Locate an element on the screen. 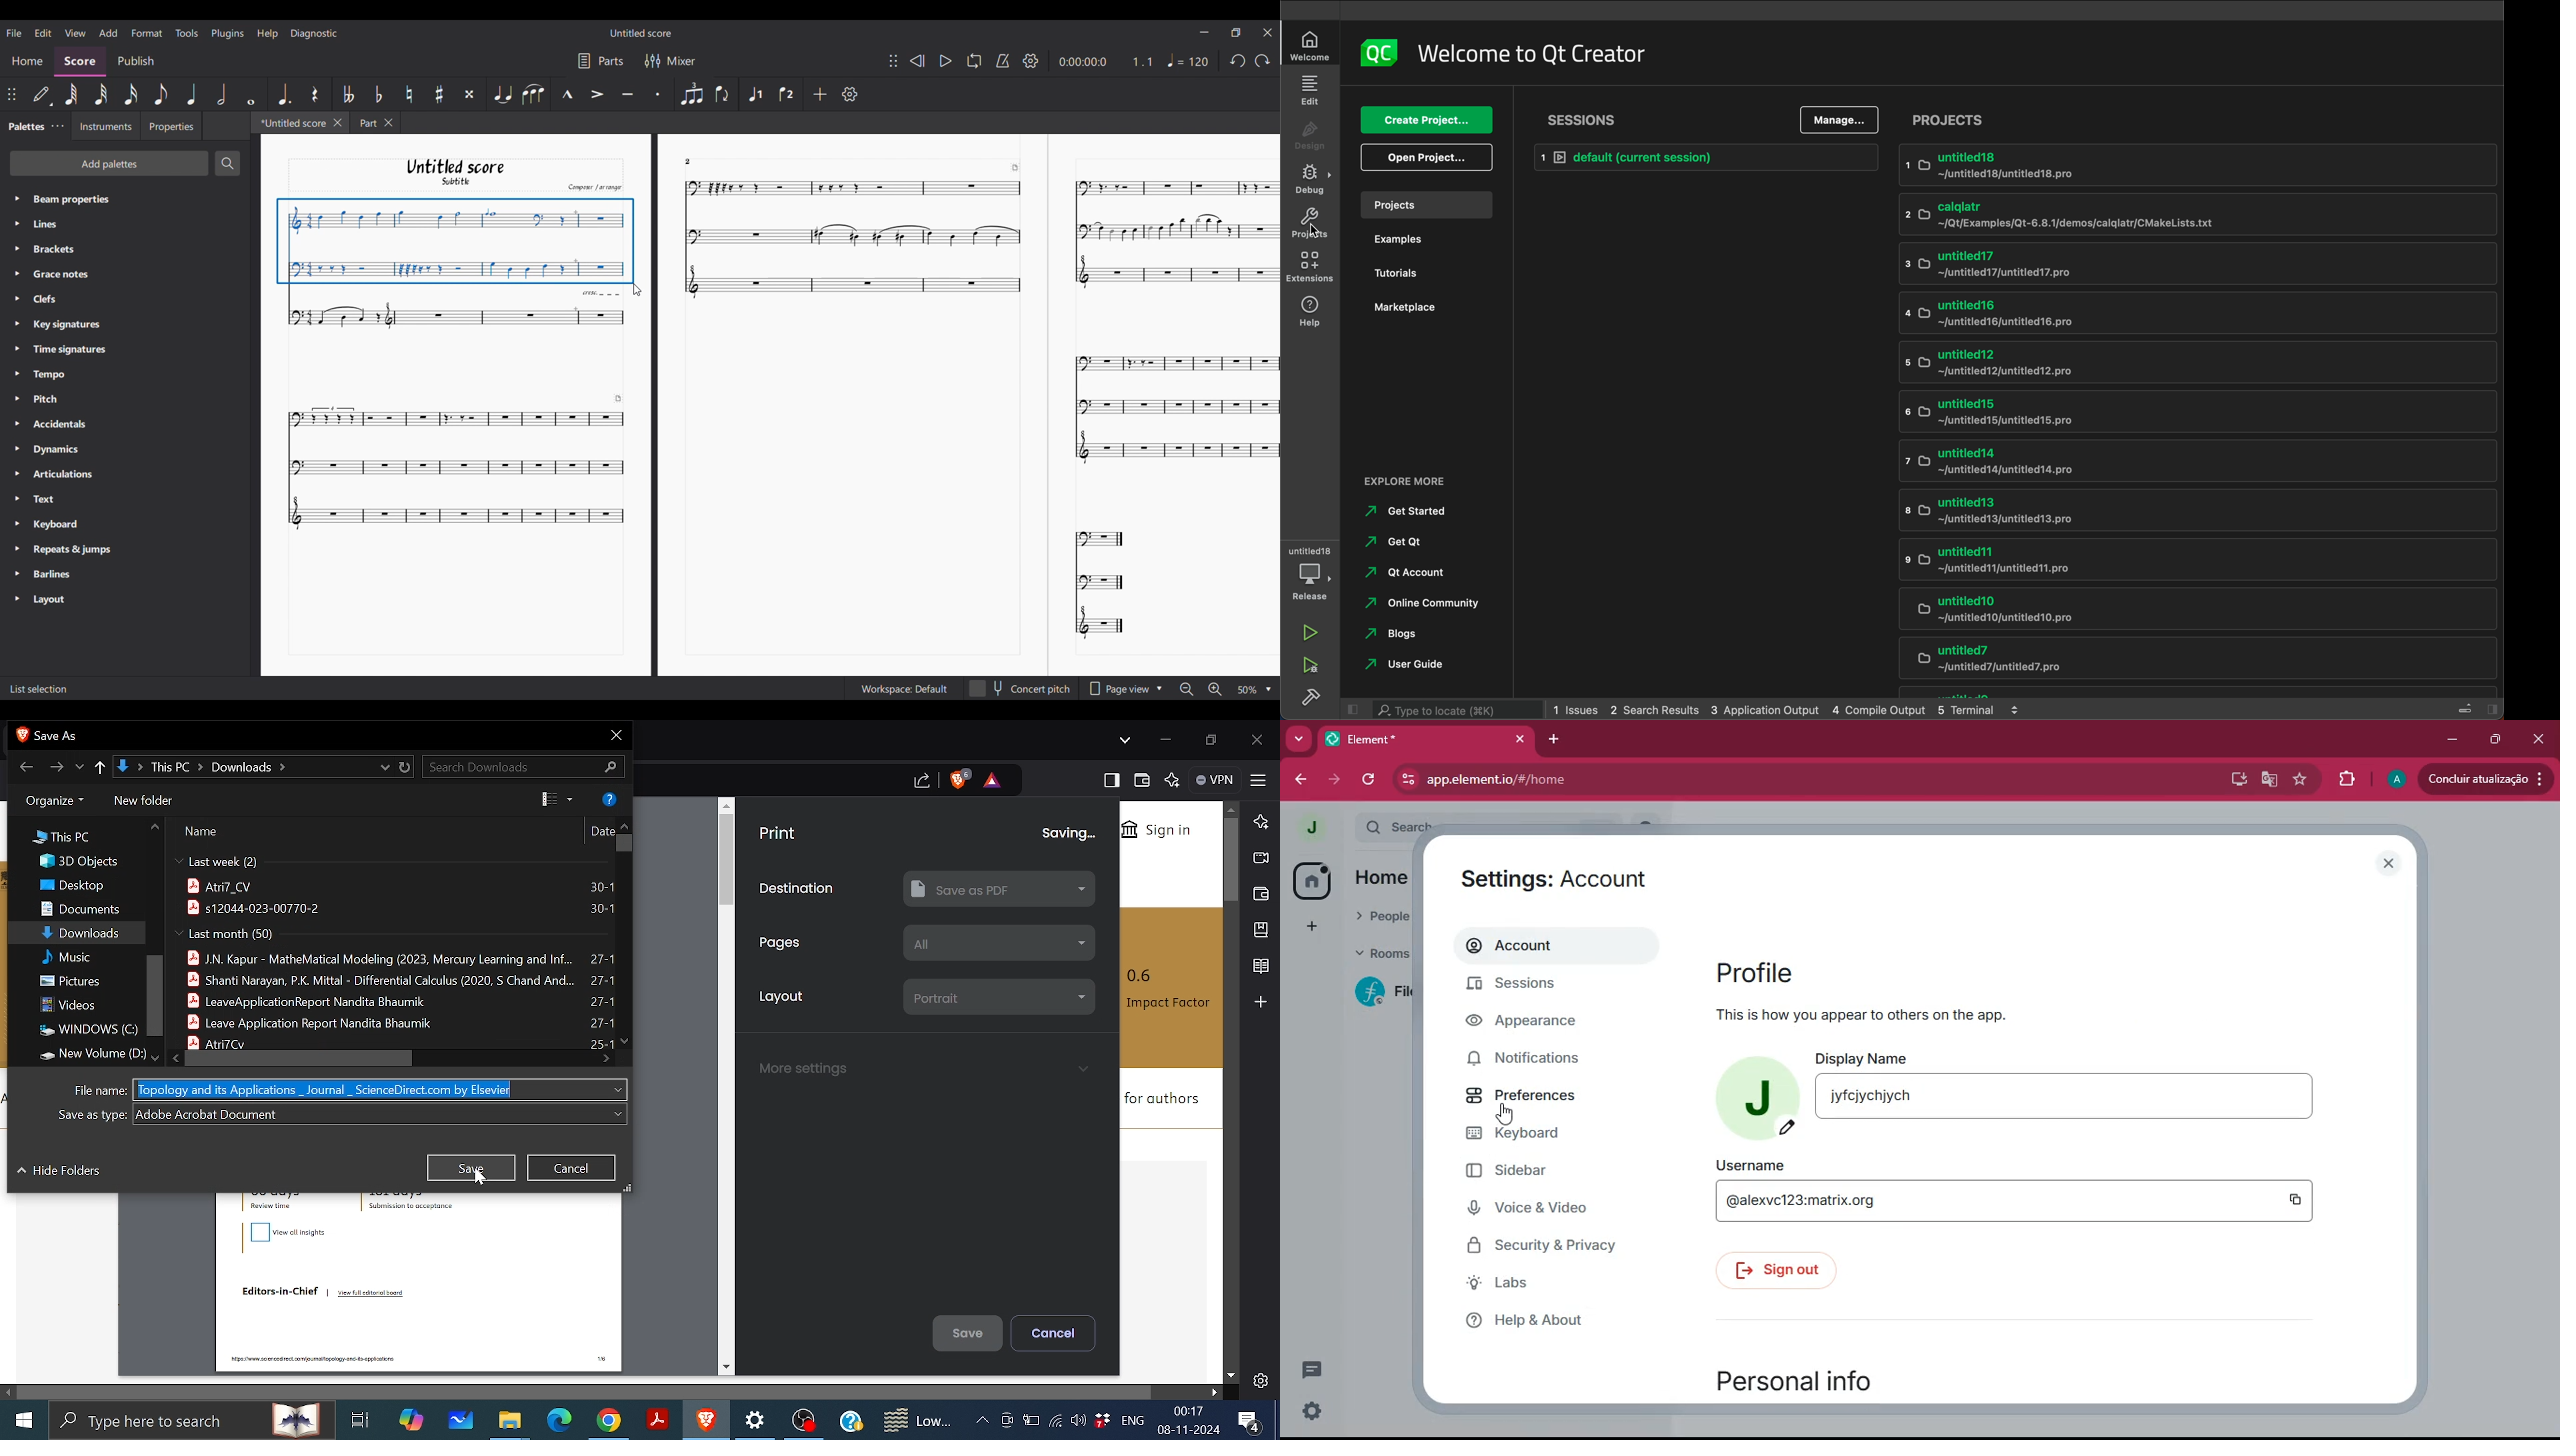 The height and width of the screenshot is (1456, 2576). Zoom in is located at coordinates (1214, 689).